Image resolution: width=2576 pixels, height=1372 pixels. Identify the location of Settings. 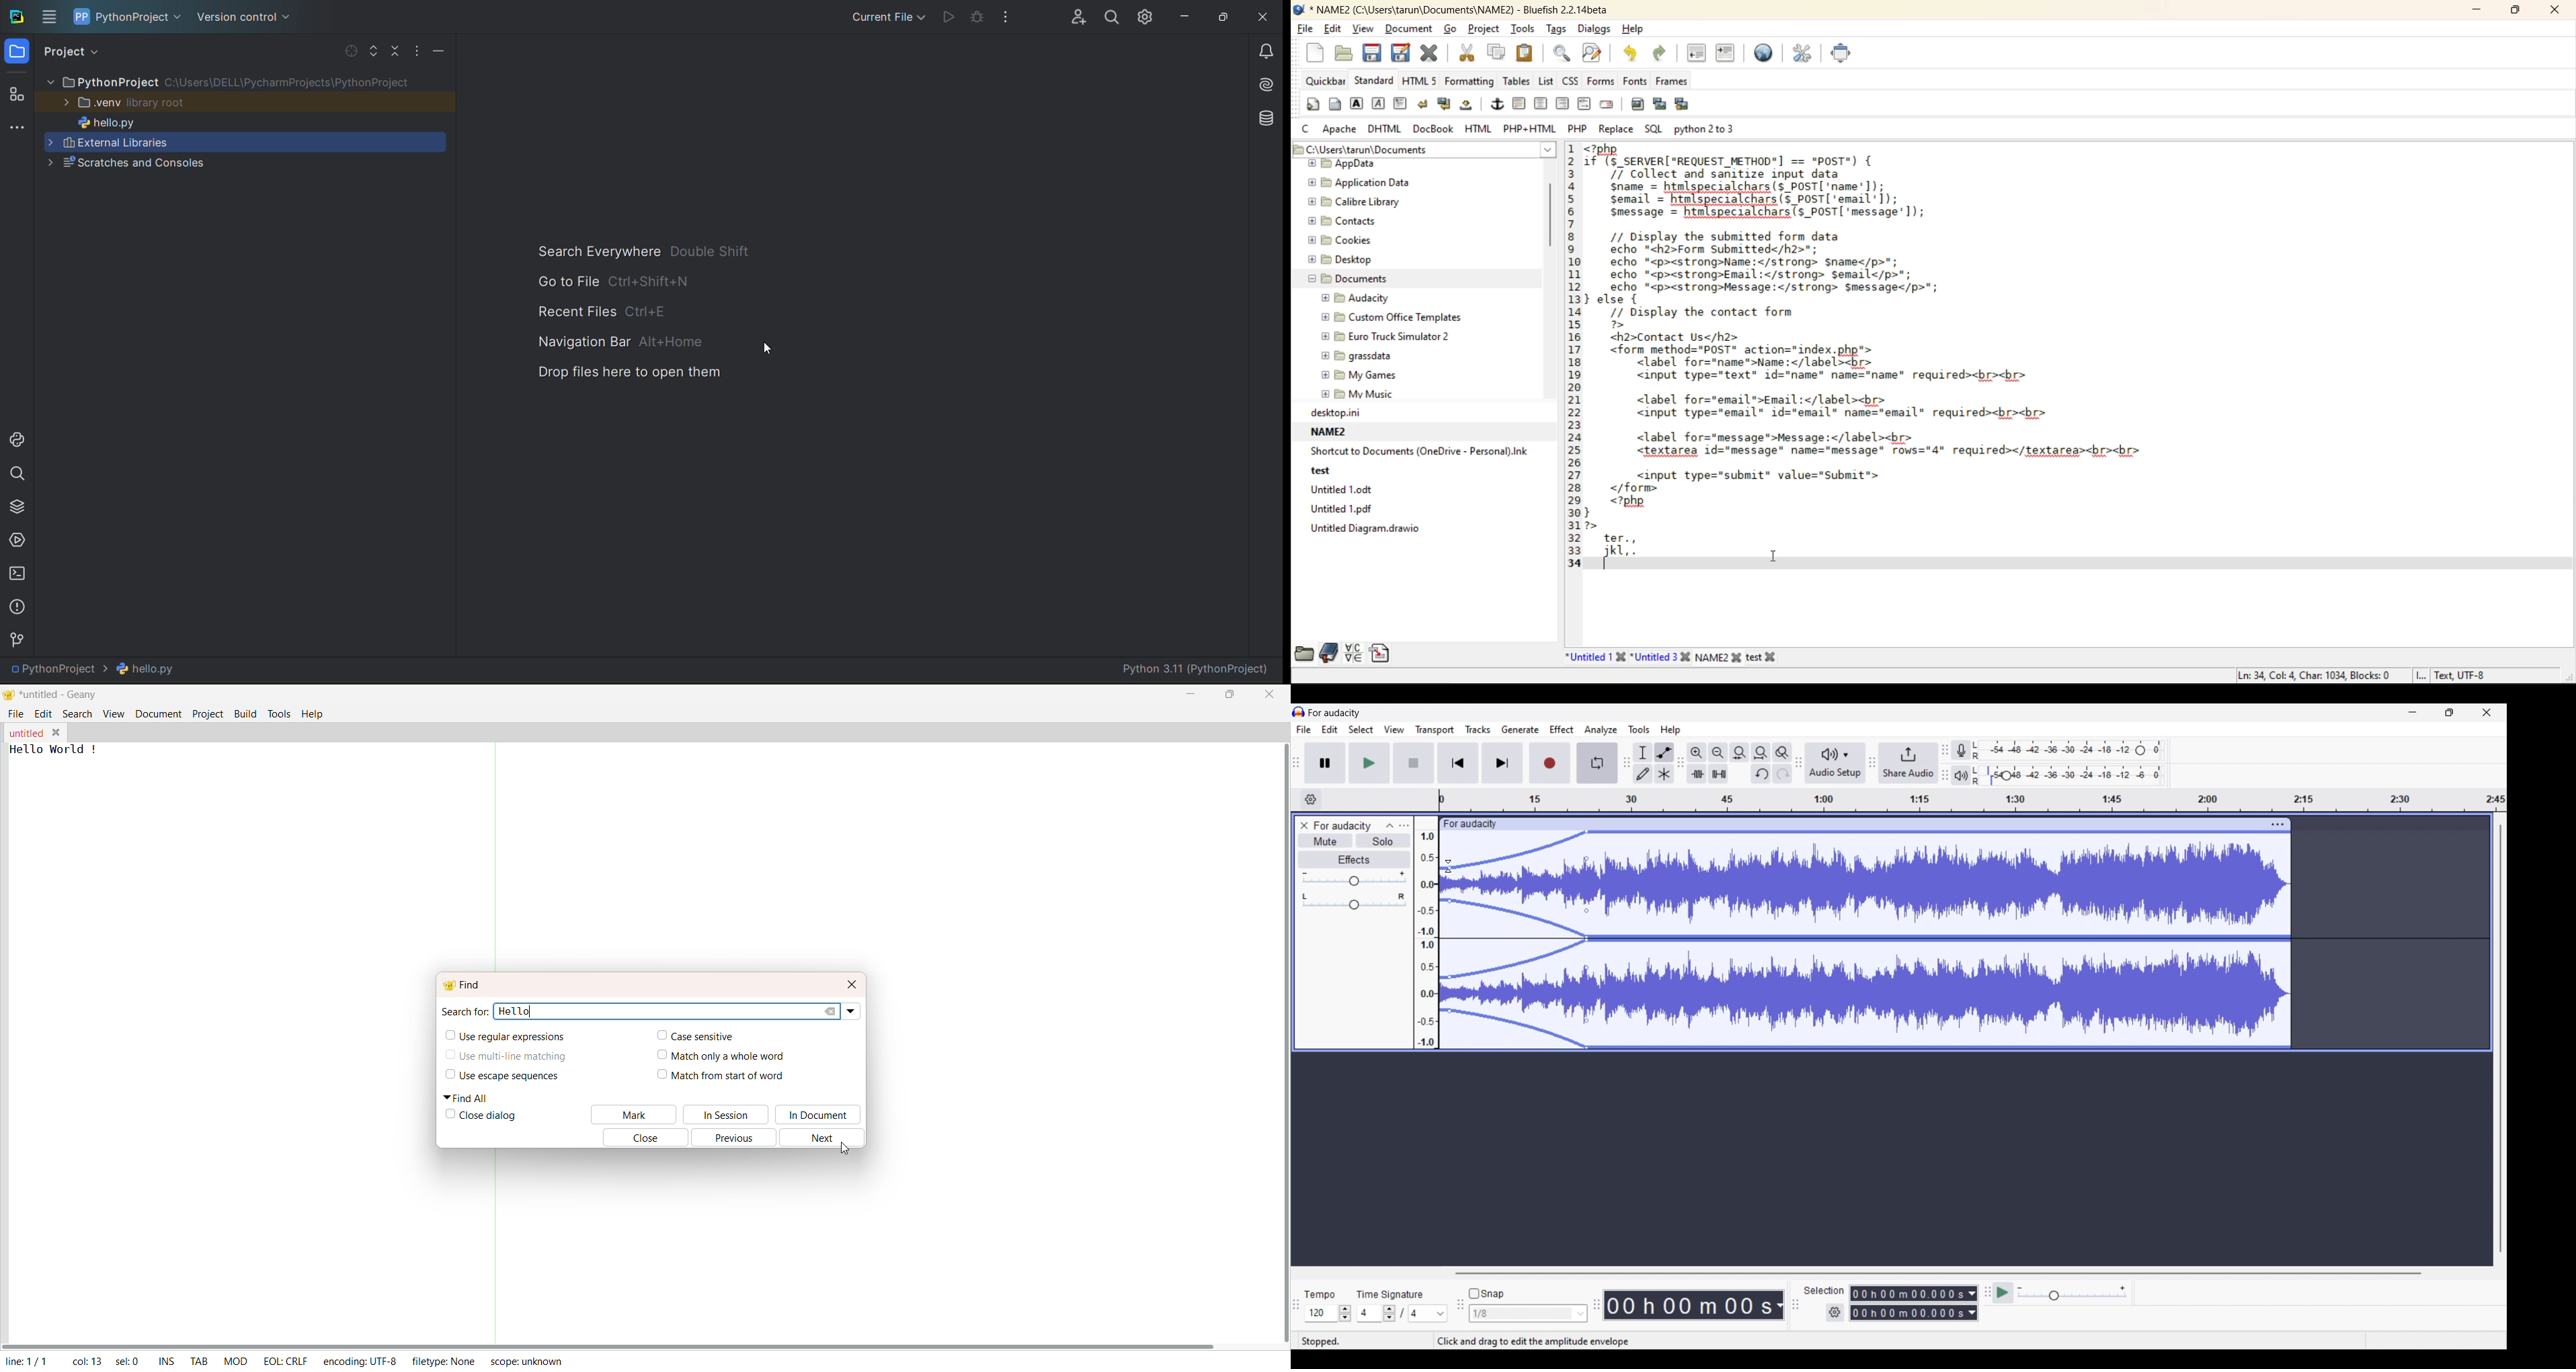
(1836, 1313).